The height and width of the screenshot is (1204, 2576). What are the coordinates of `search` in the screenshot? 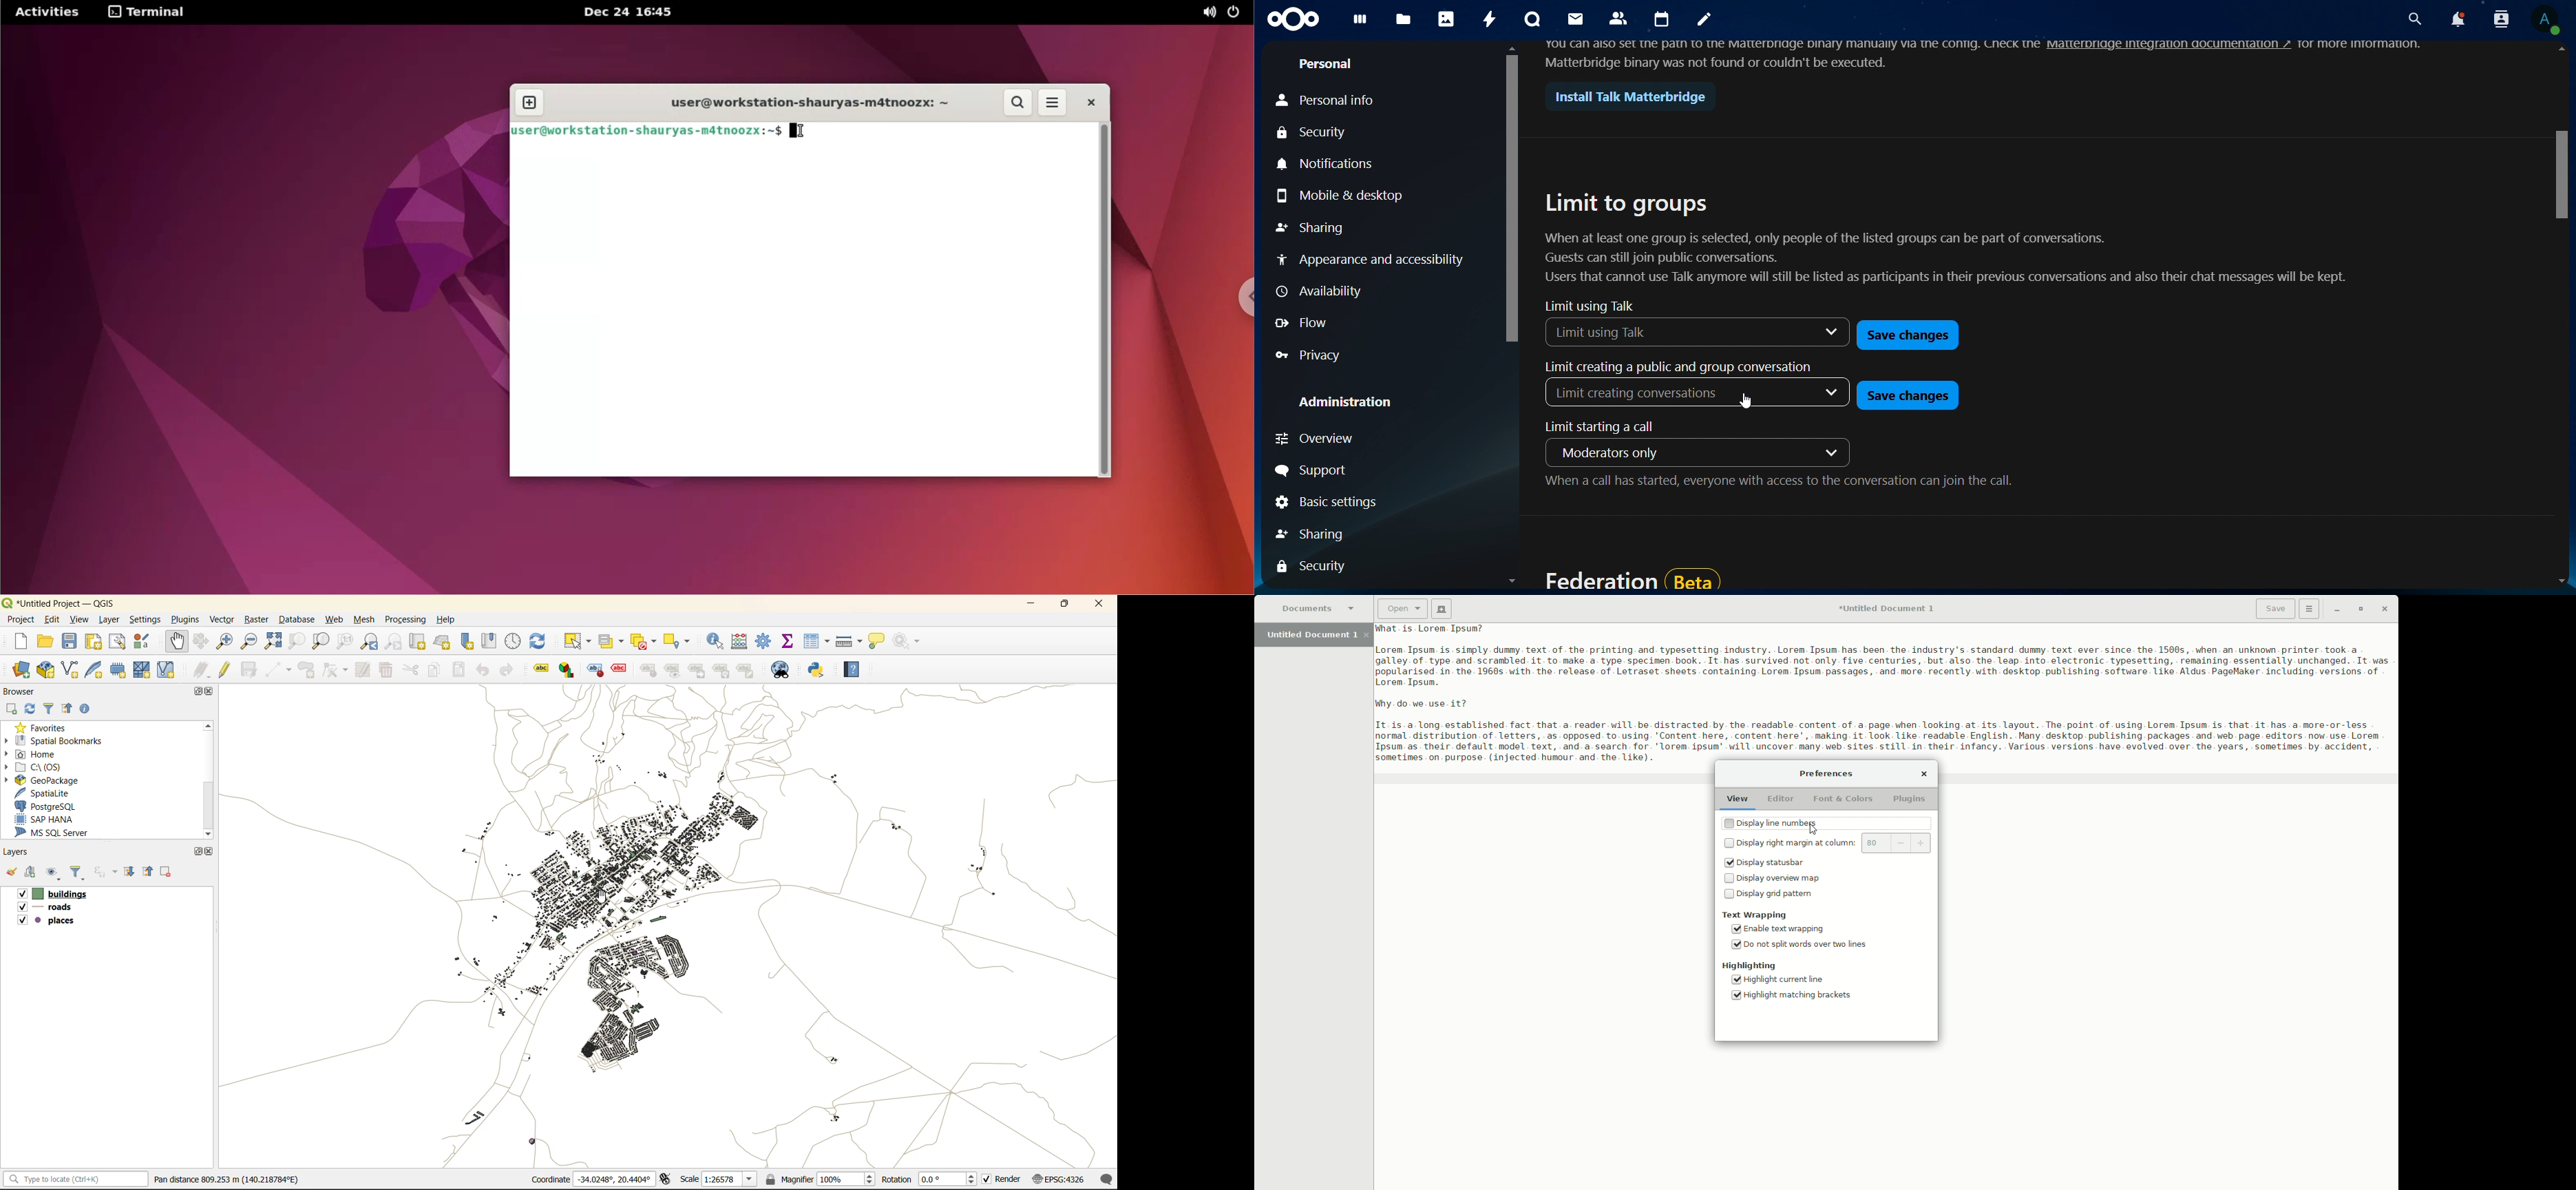 It's located at (2414, 17).